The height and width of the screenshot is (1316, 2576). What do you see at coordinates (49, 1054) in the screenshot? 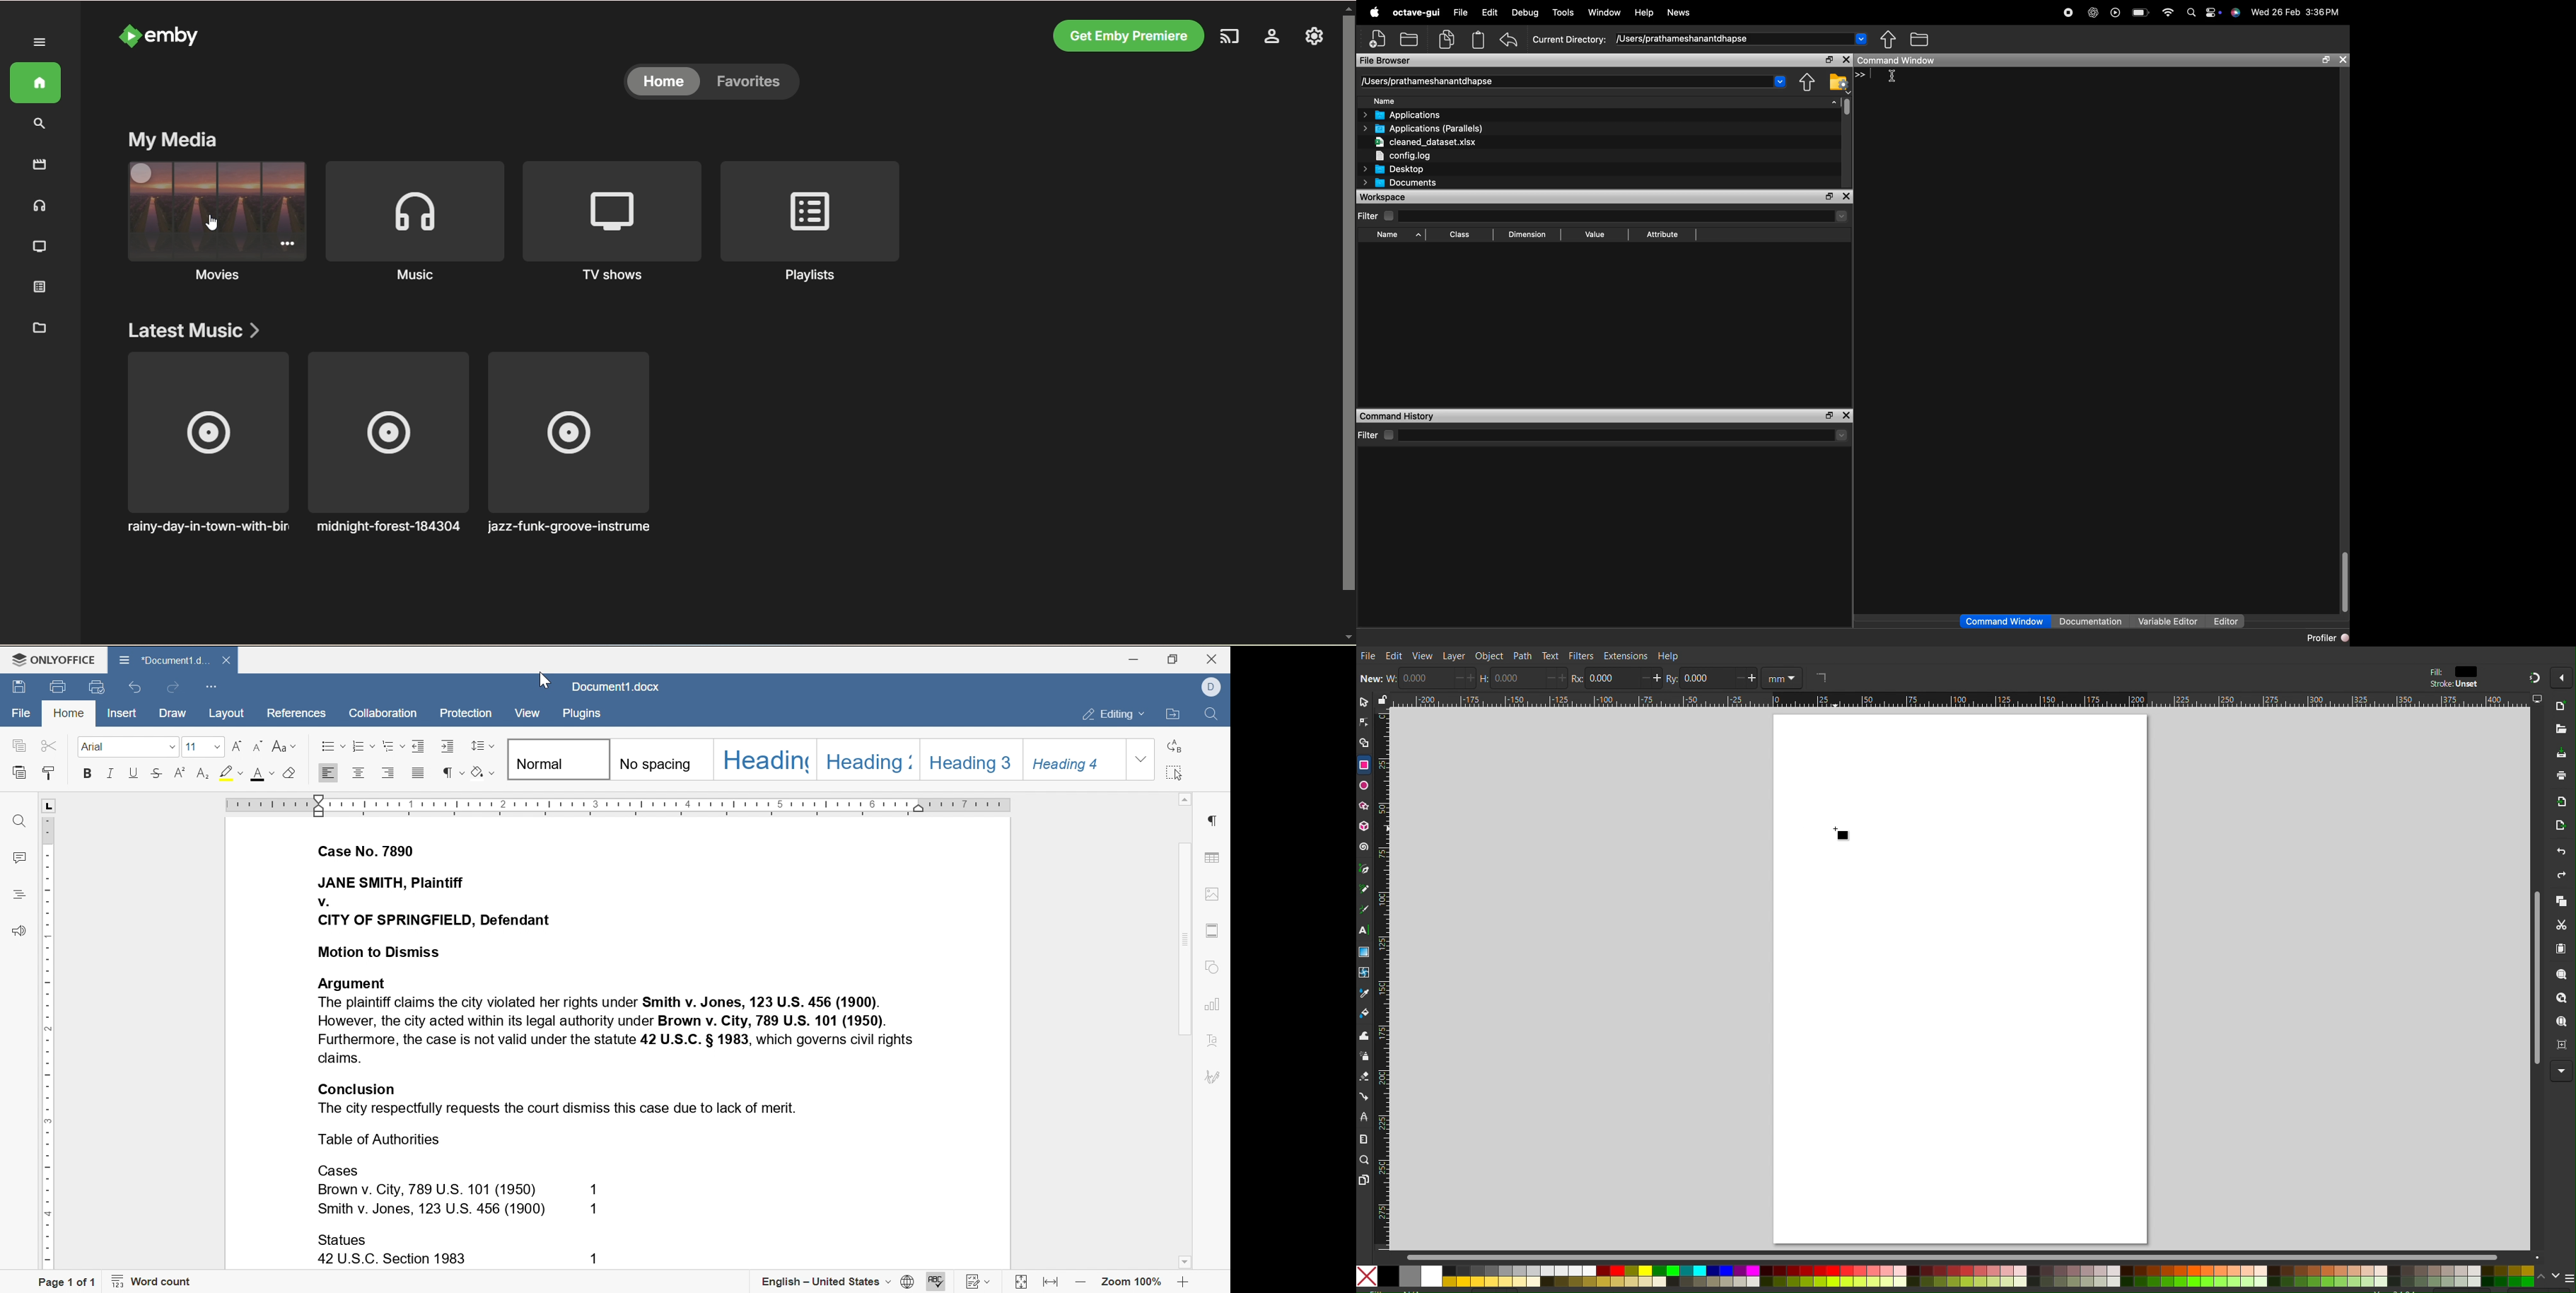
I see `ruler` at bounding box center [49, 1054].